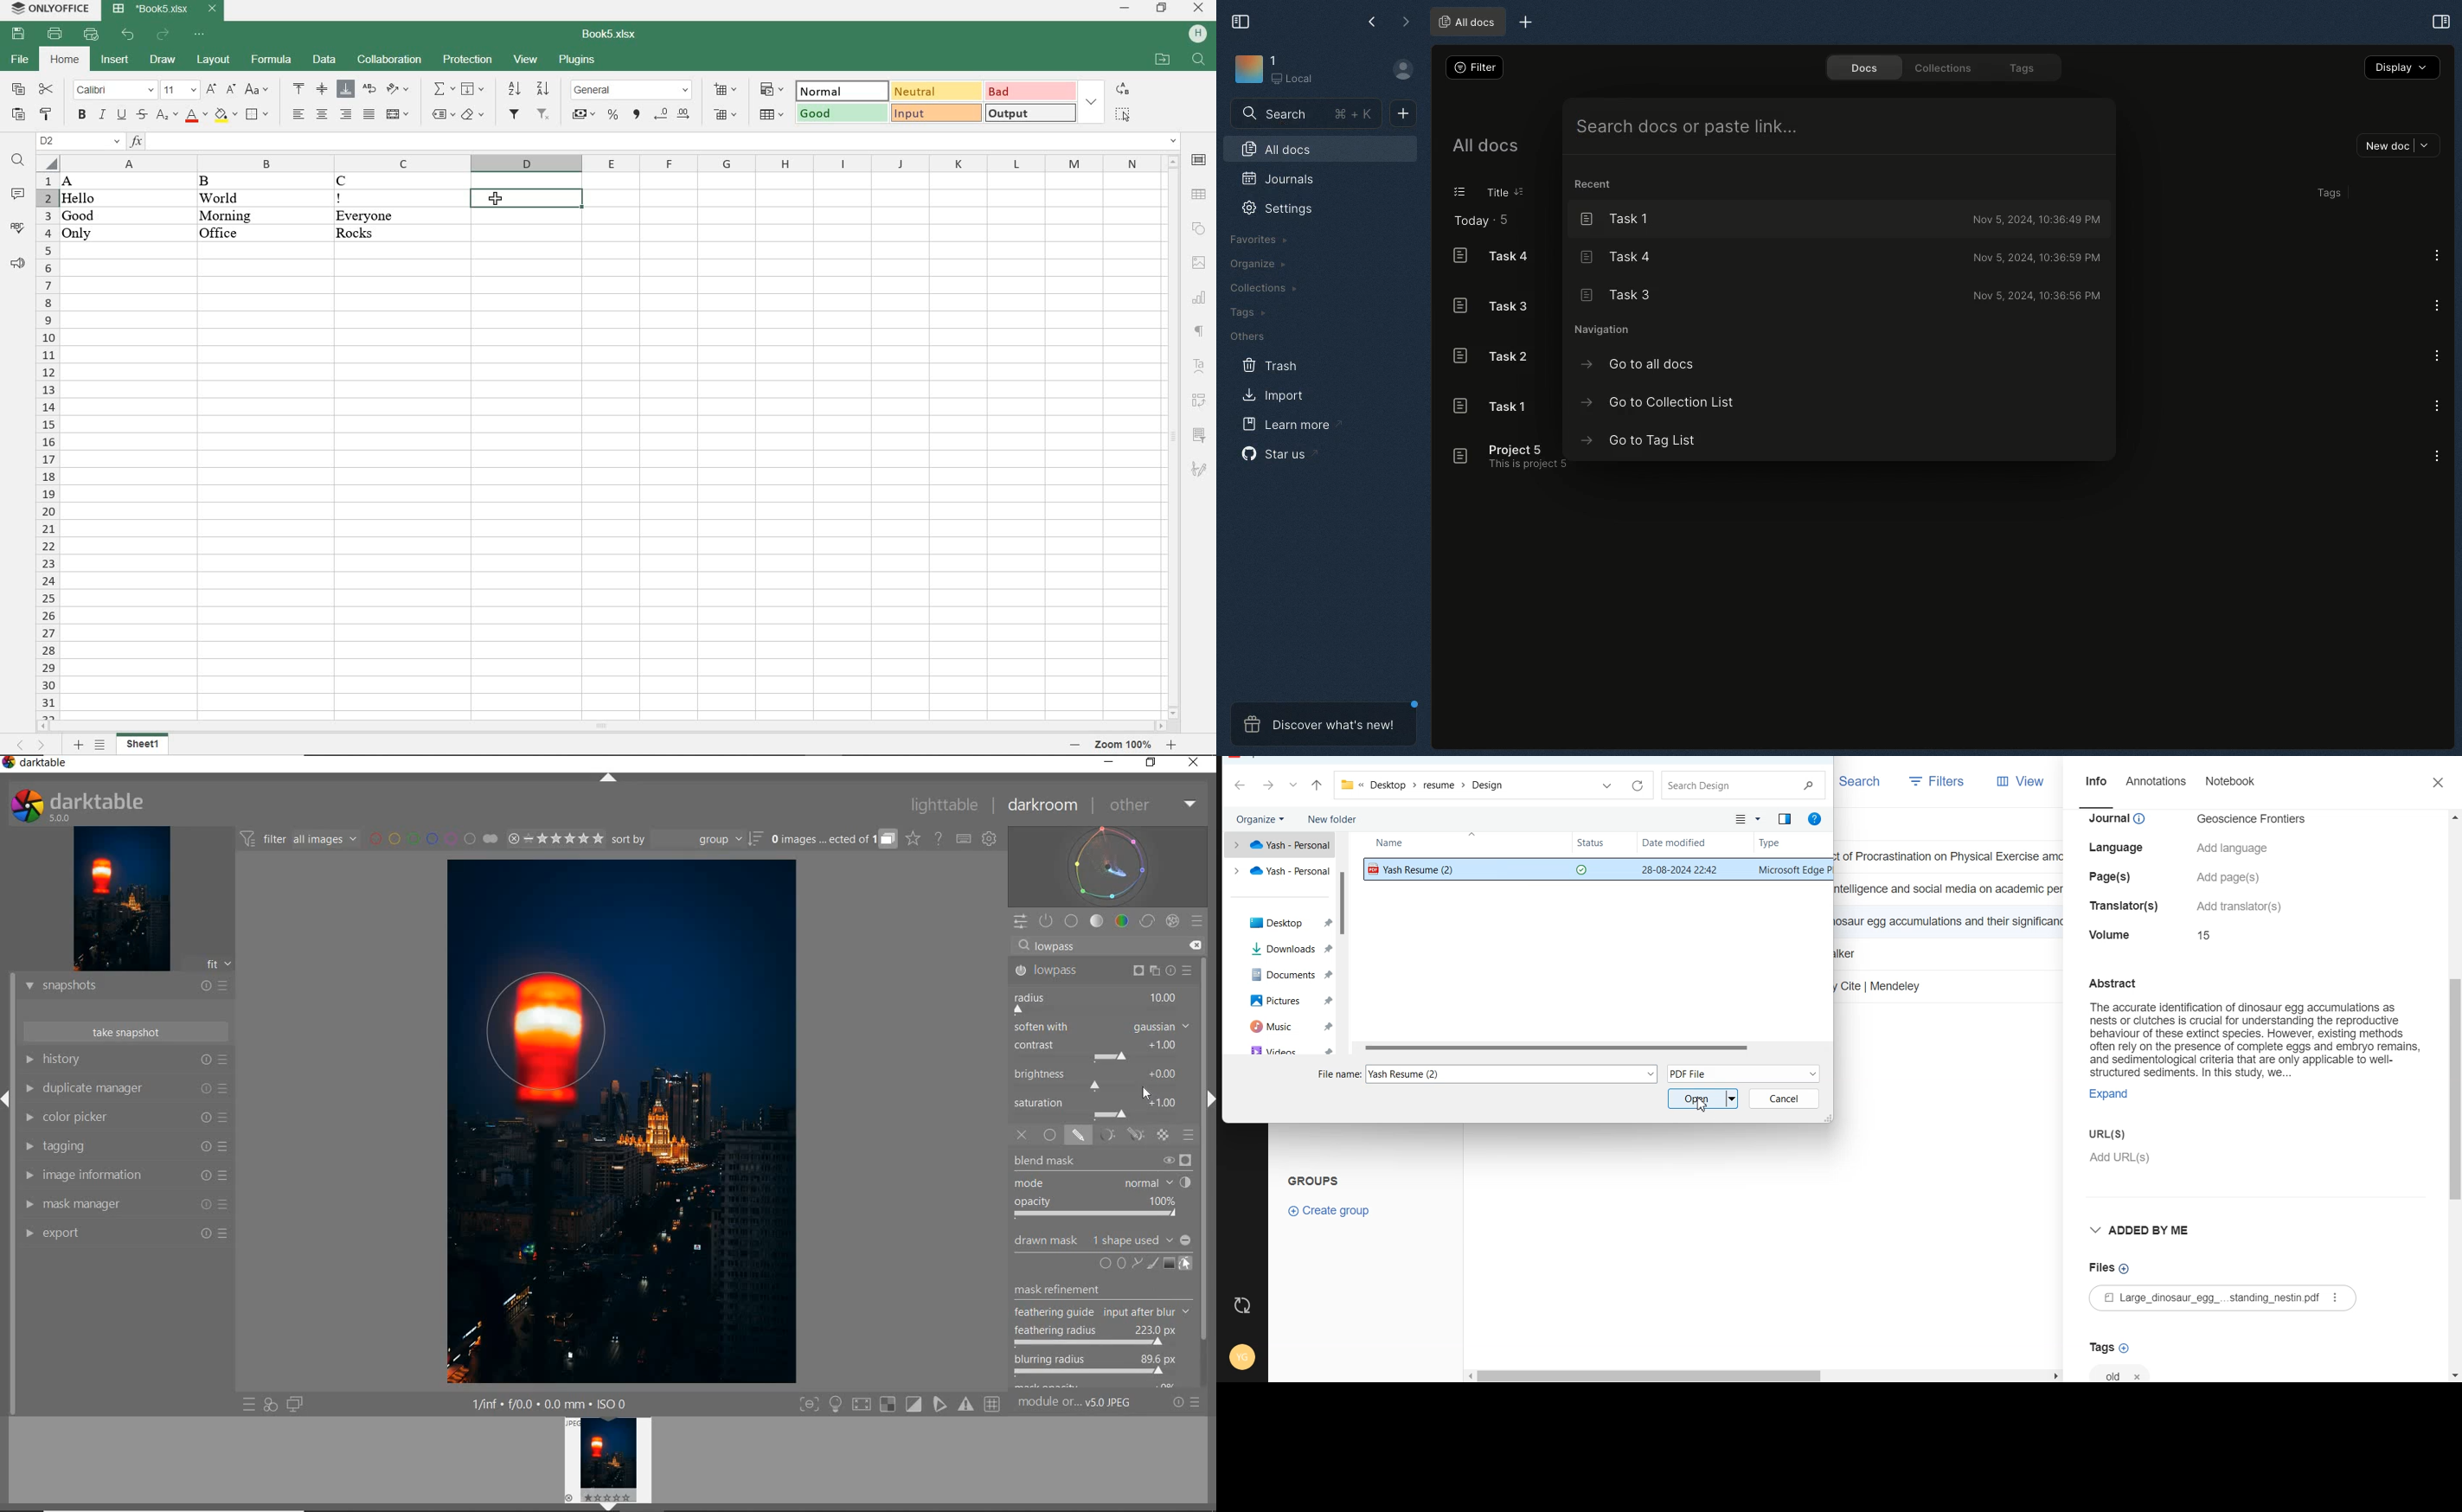 The image size is (2464, 1512). What do you see at coordinates (434, 840) in the screenshot?
I see `FILTER BY IMAGE COLOR LABEL` at bounding box center [434, 840].